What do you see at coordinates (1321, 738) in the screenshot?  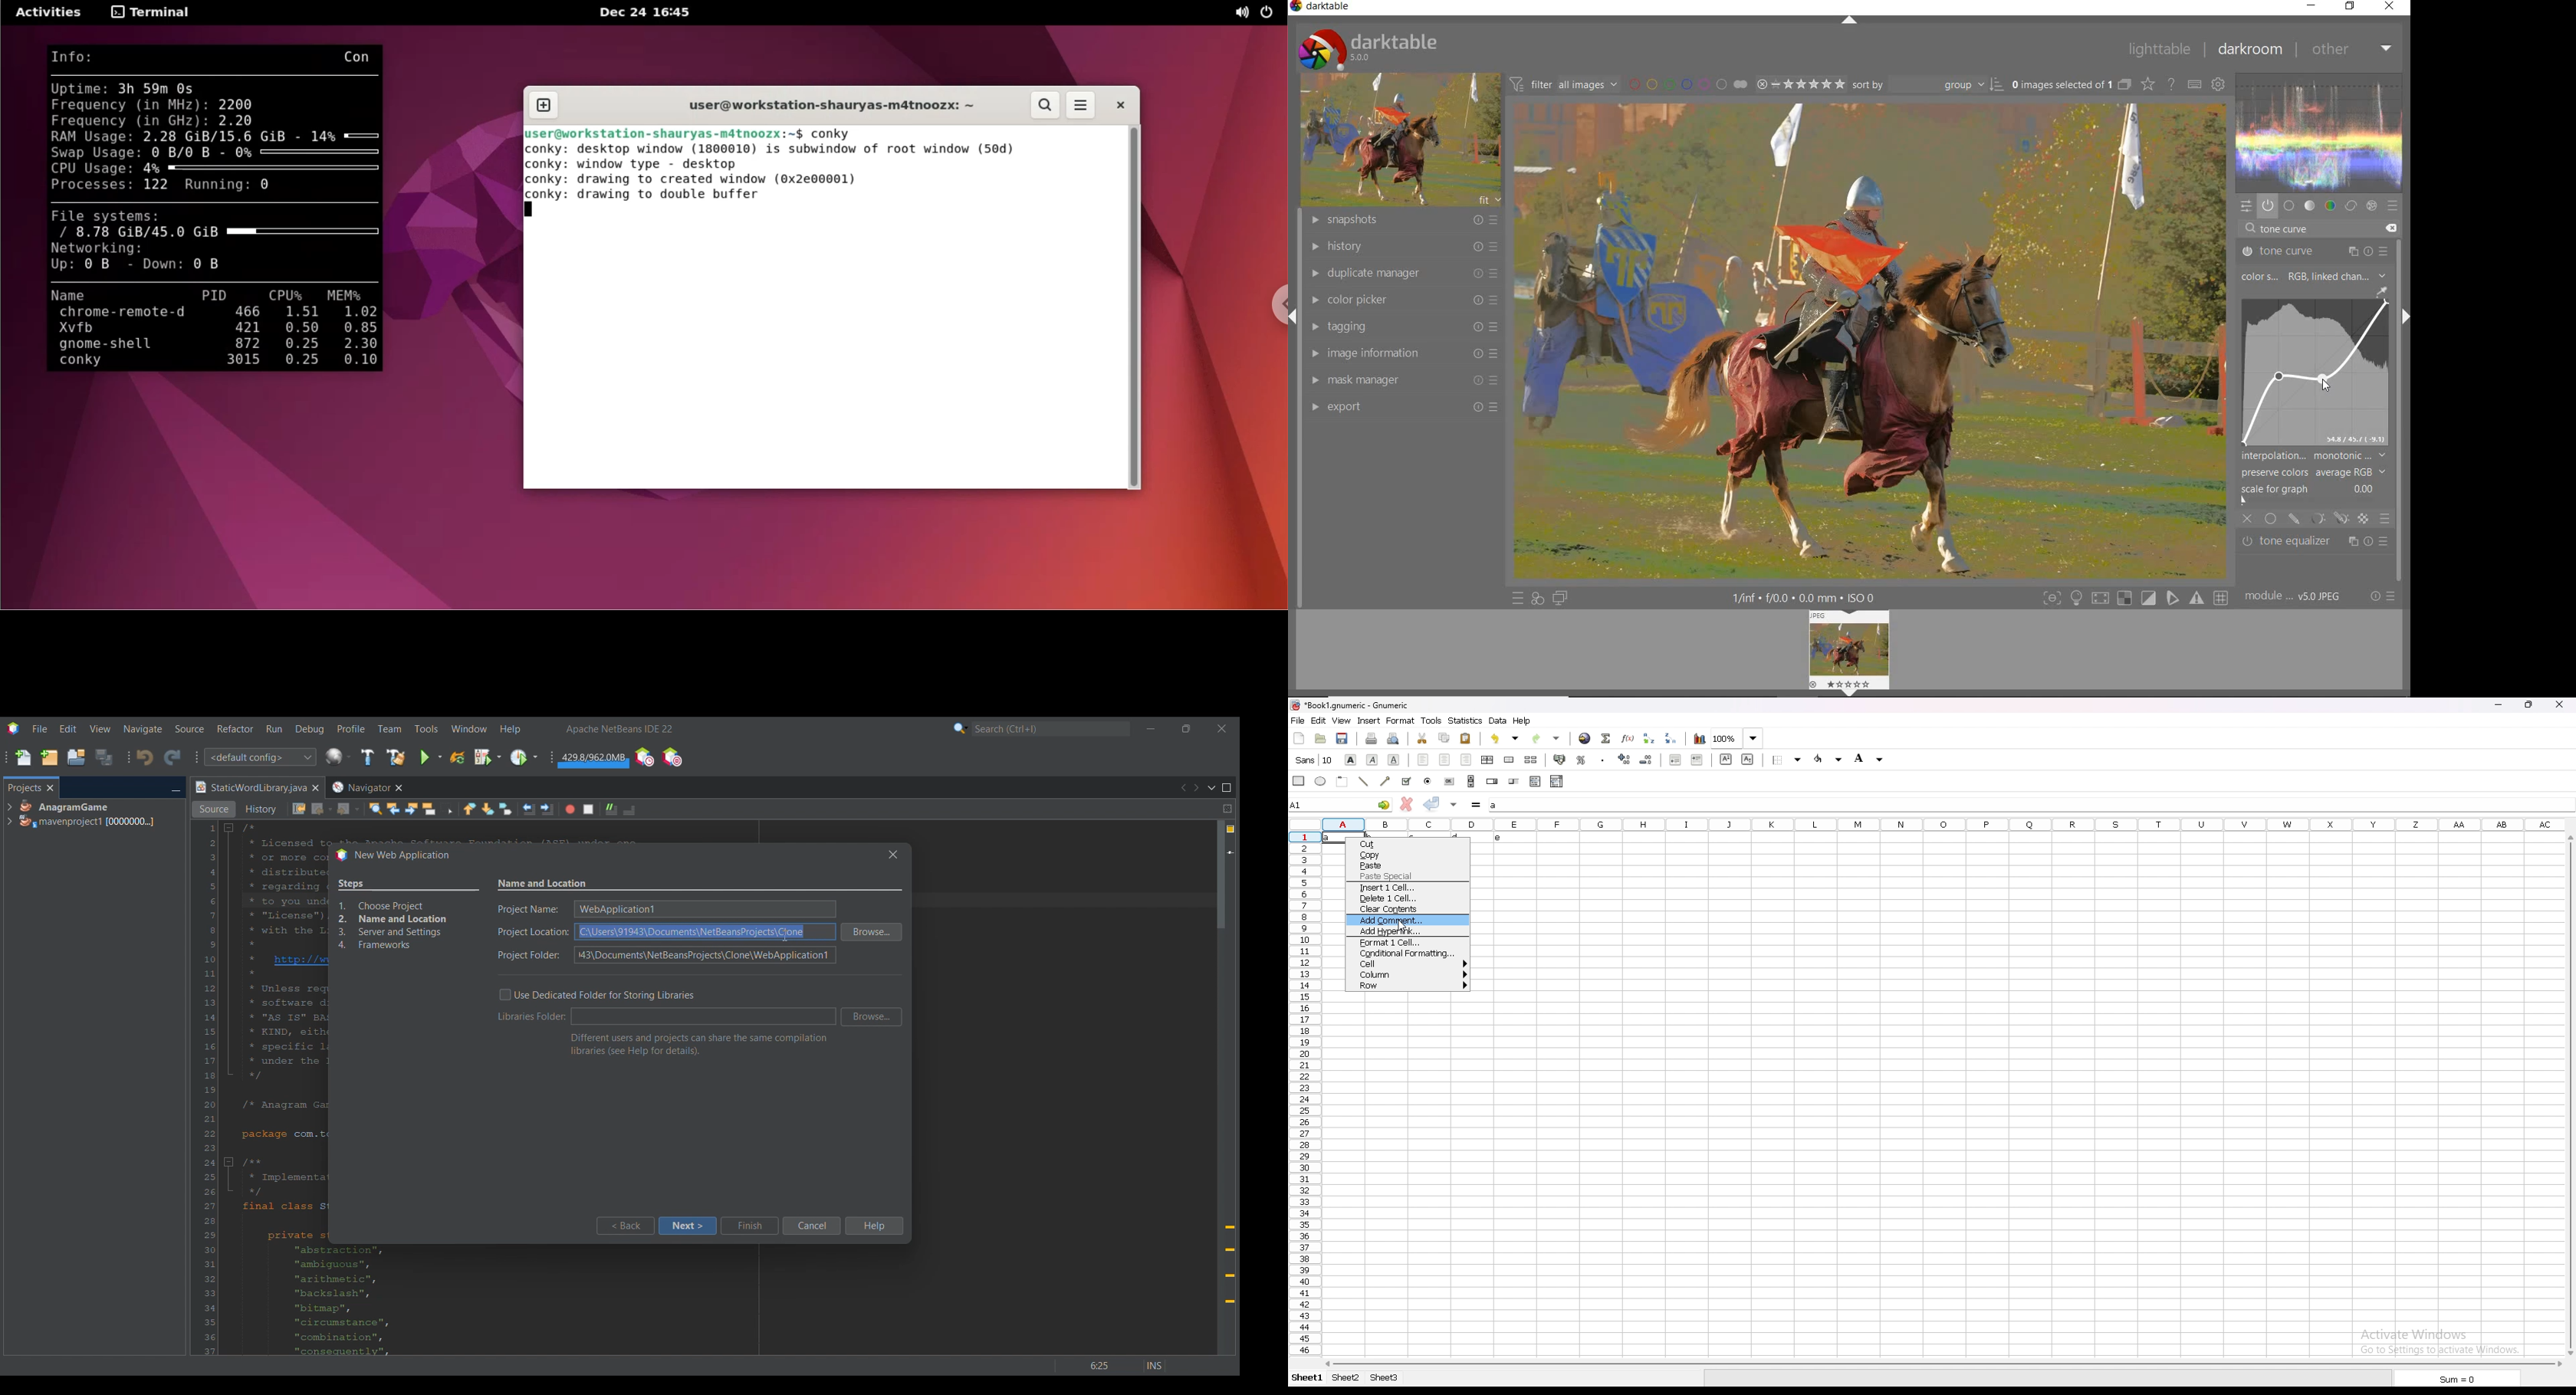 I see `open` at bounding box center [1321, 738].